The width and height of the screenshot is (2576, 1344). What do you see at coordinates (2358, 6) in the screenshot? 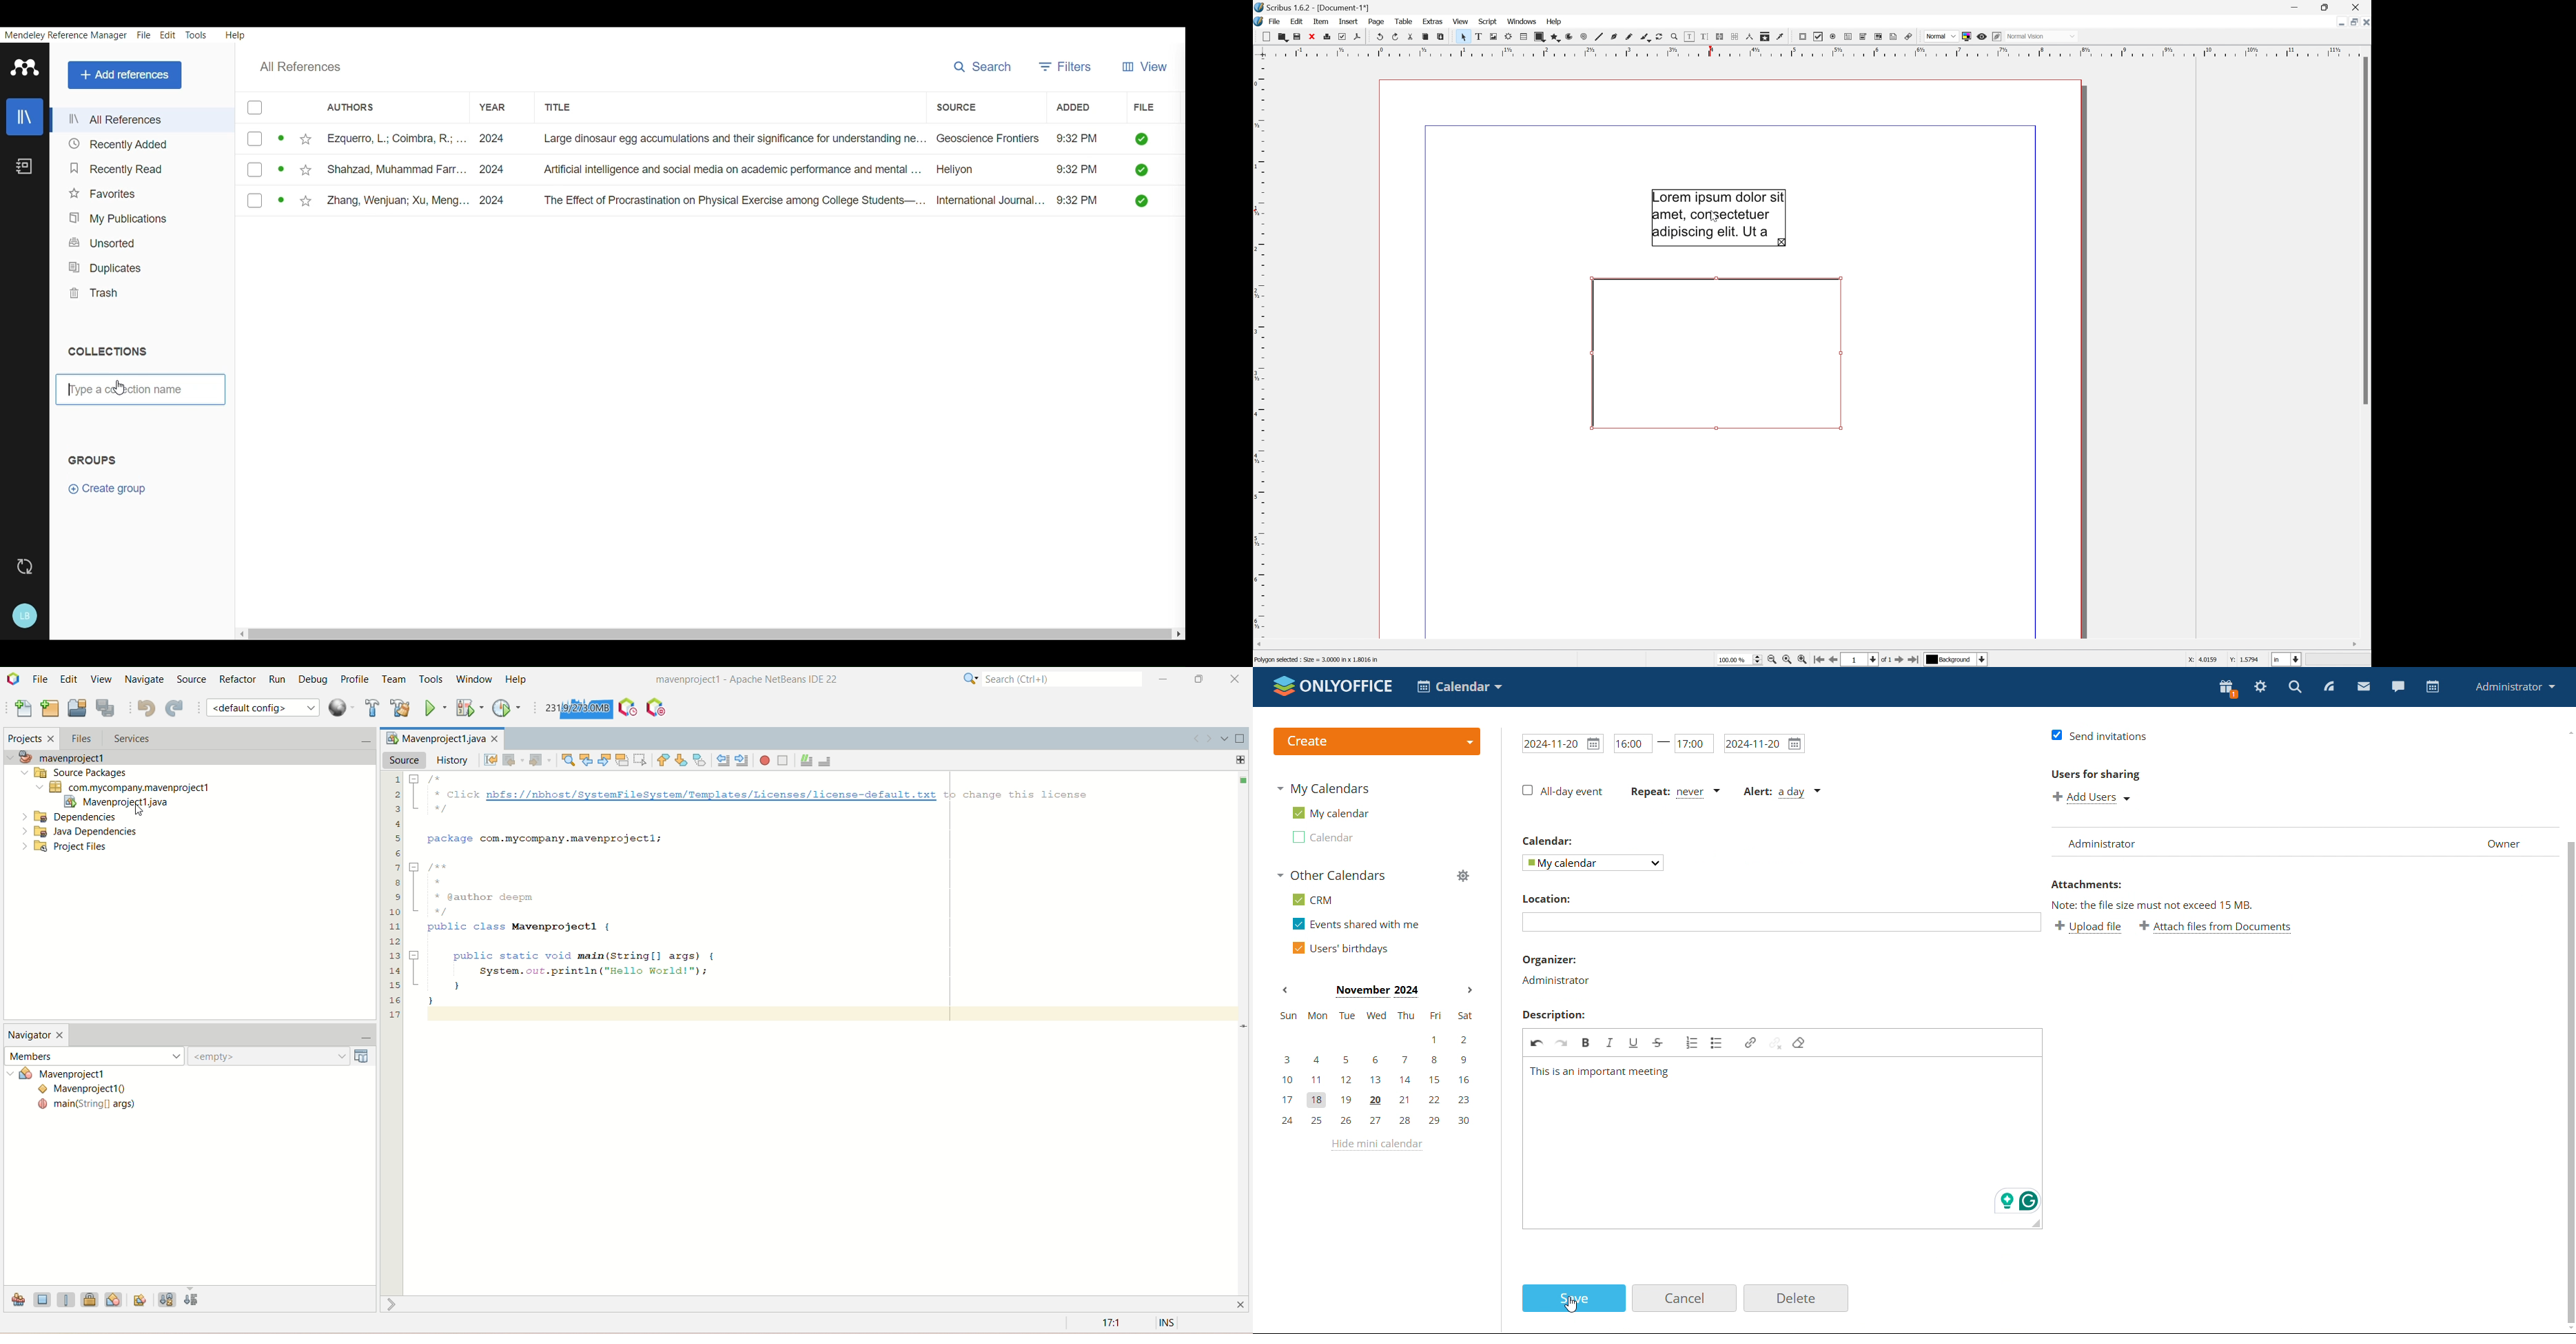
I see `Close` at bounding box center [2358, 6].